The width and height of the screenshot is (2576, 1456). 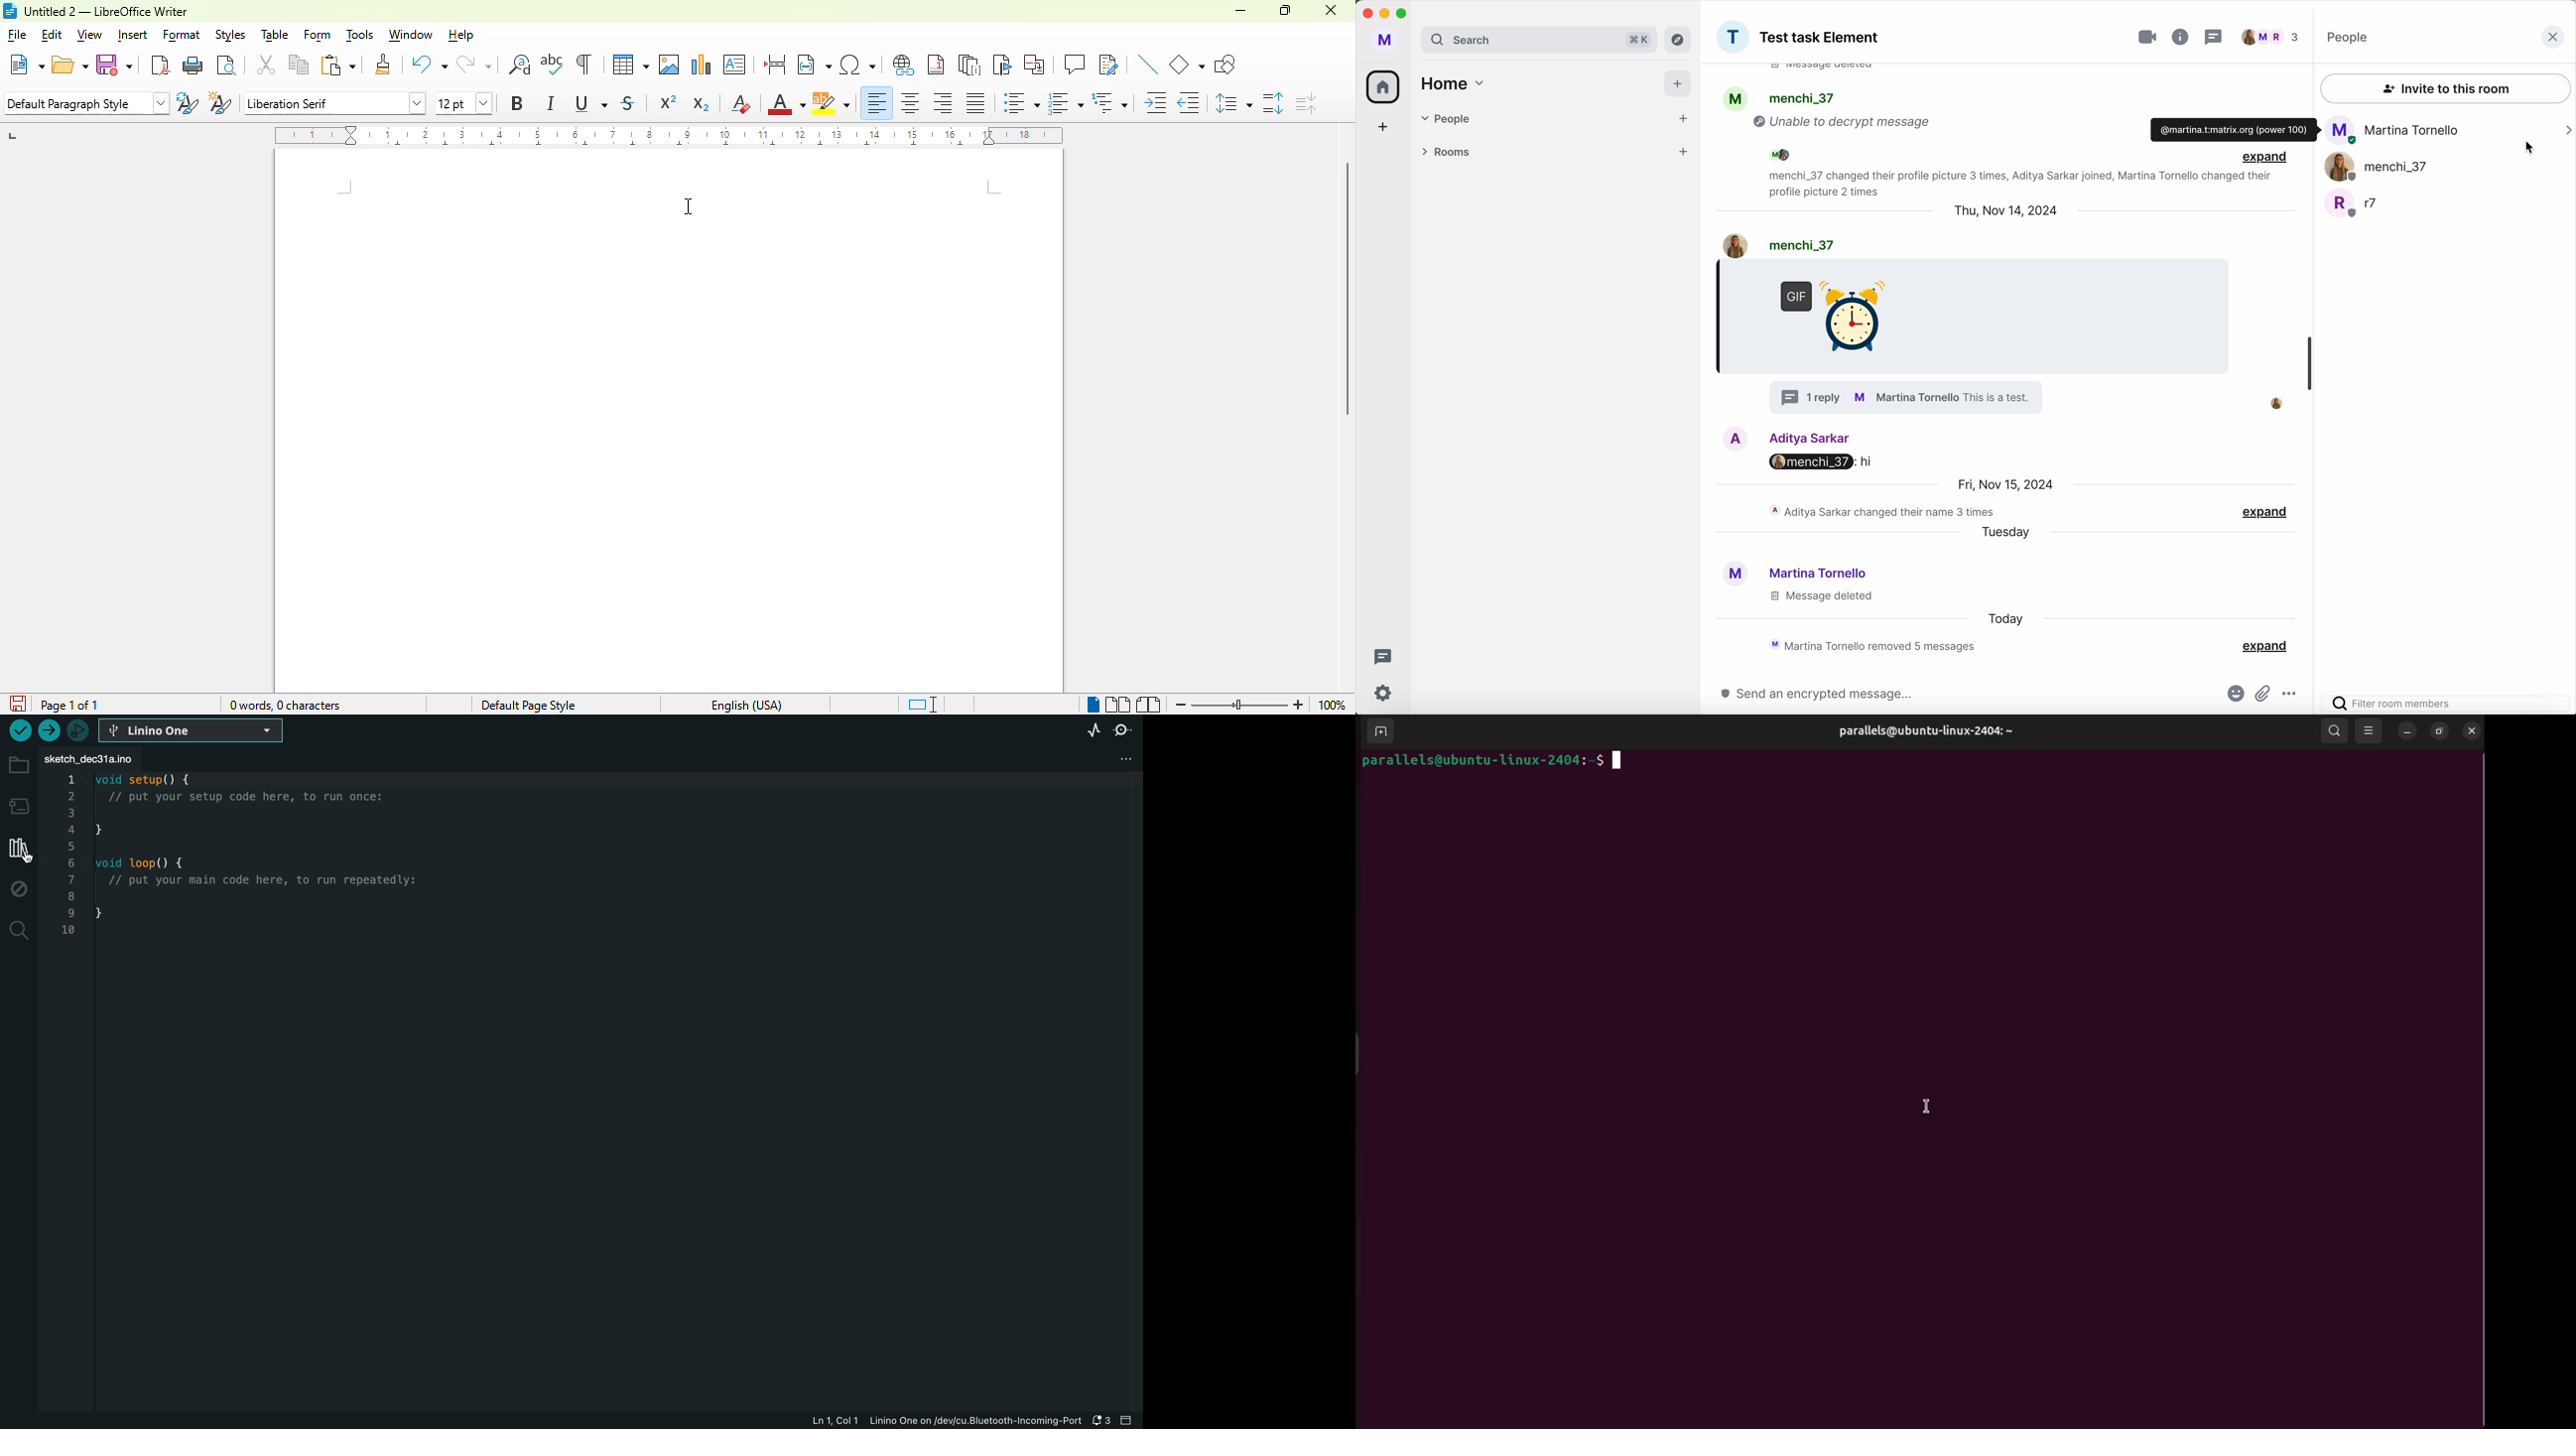 What do you see at coordinates (2449, 127) in the screenshot?
I see `Martina Tornello user` at bounding box center [2449, 127].